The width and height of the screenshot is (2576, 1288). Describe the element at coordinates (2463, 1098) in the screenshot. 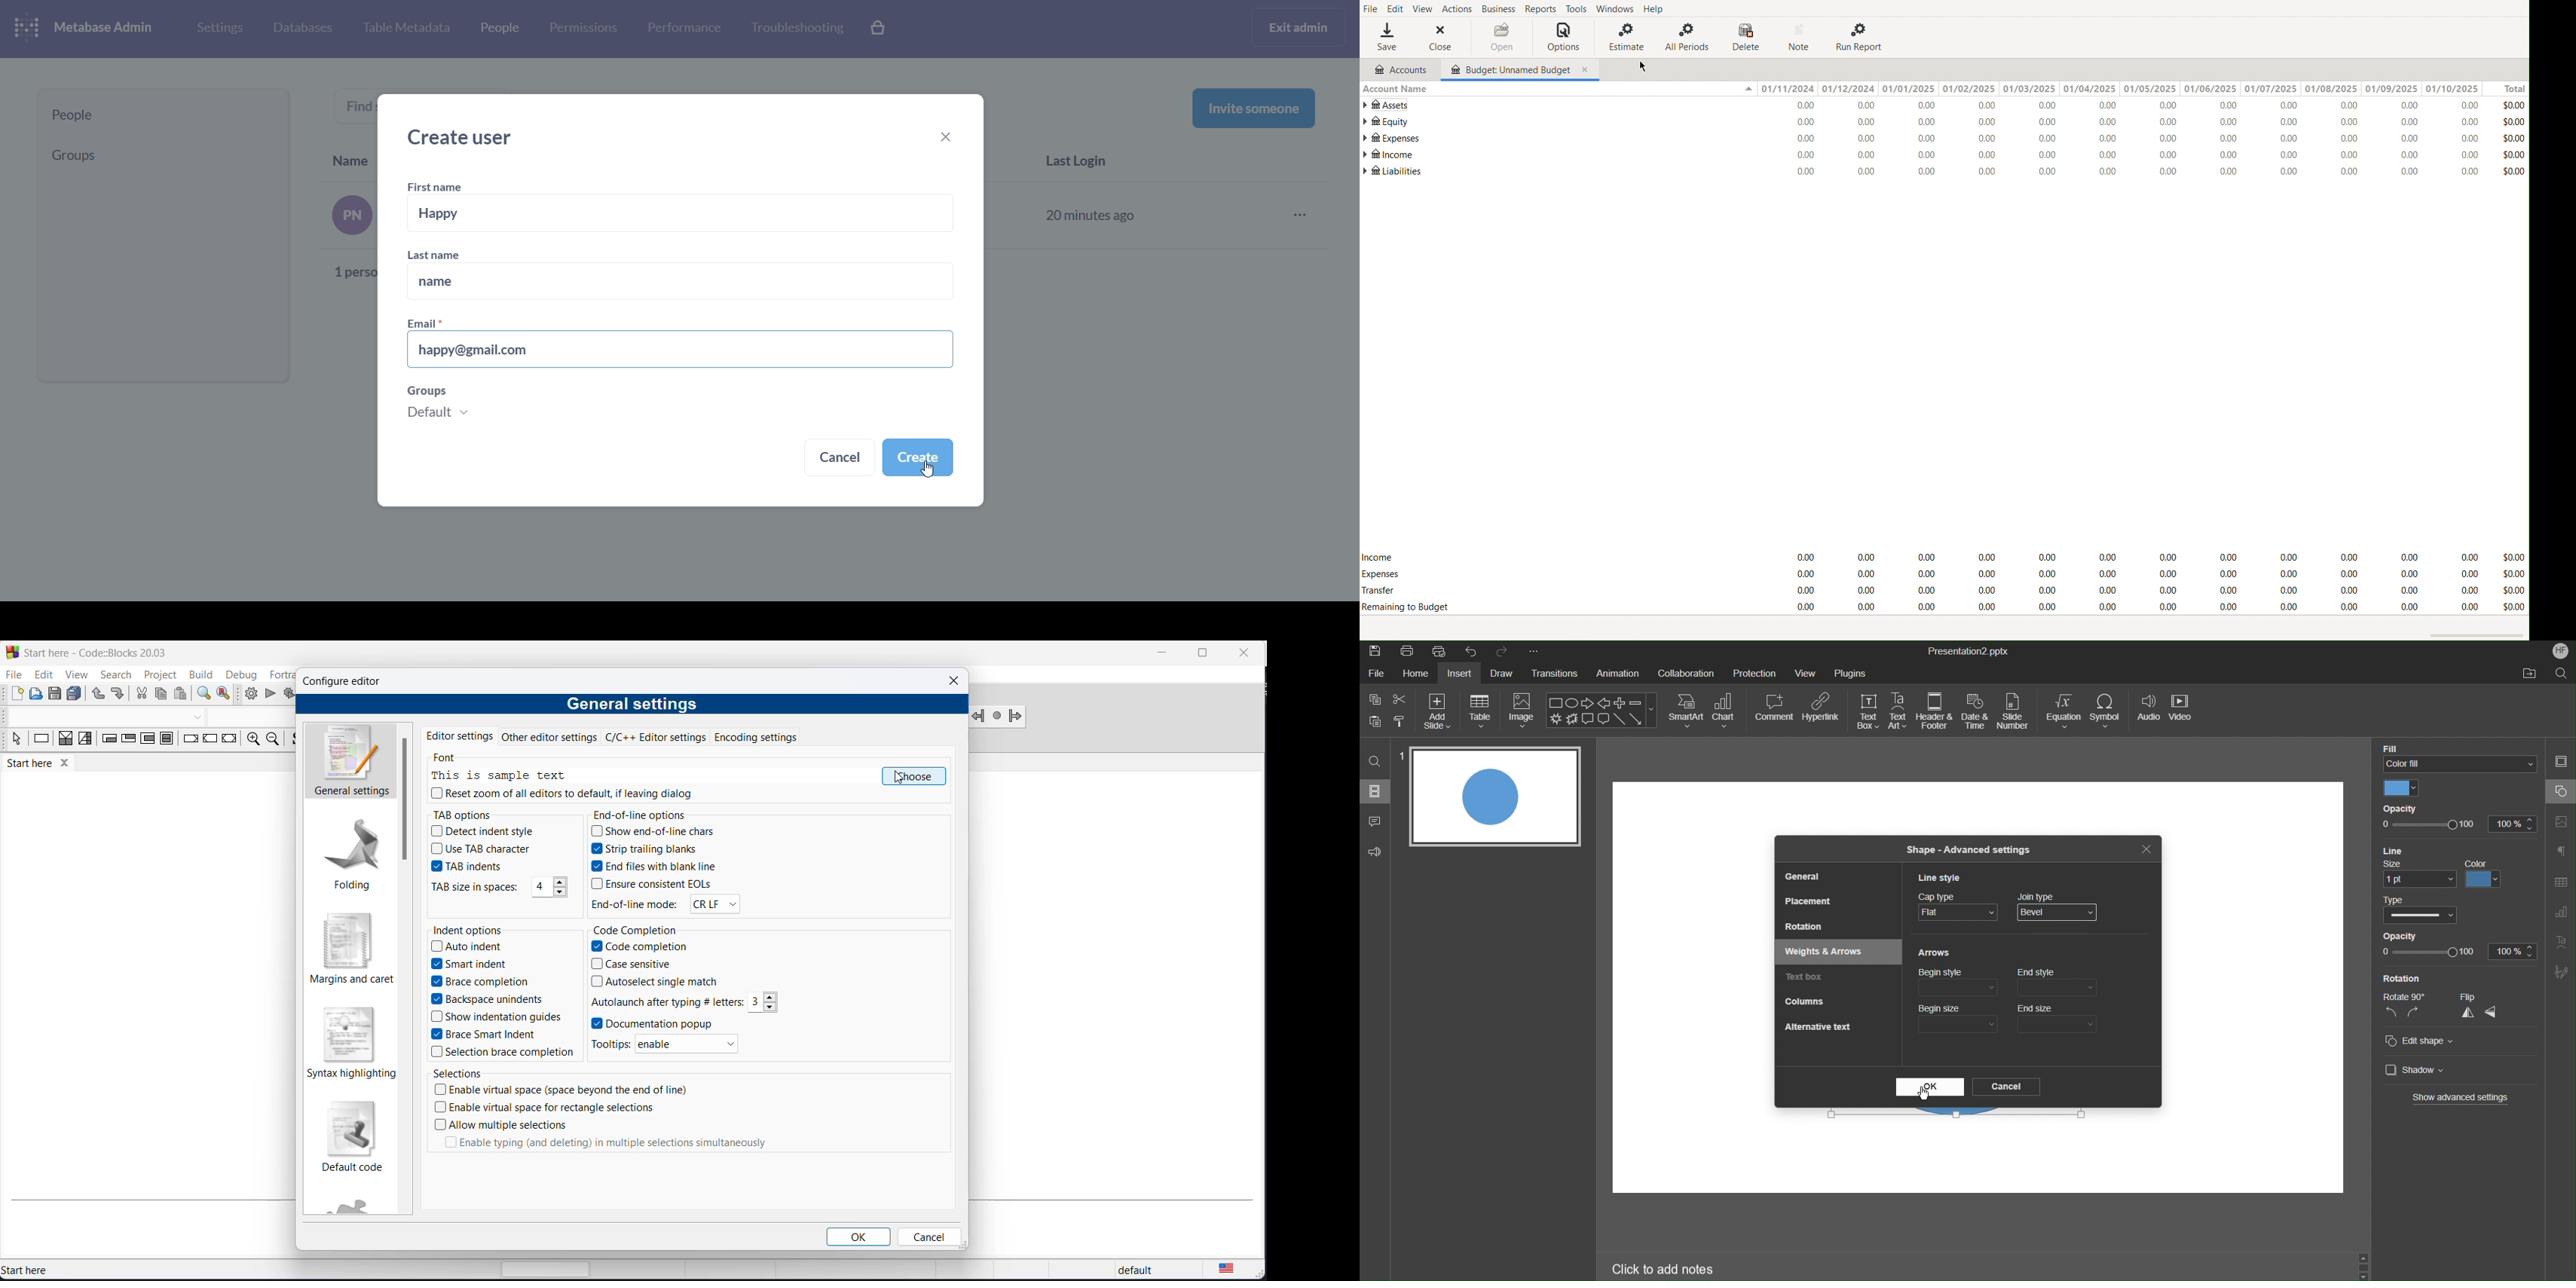

I see `Show advanced settings` at that location.